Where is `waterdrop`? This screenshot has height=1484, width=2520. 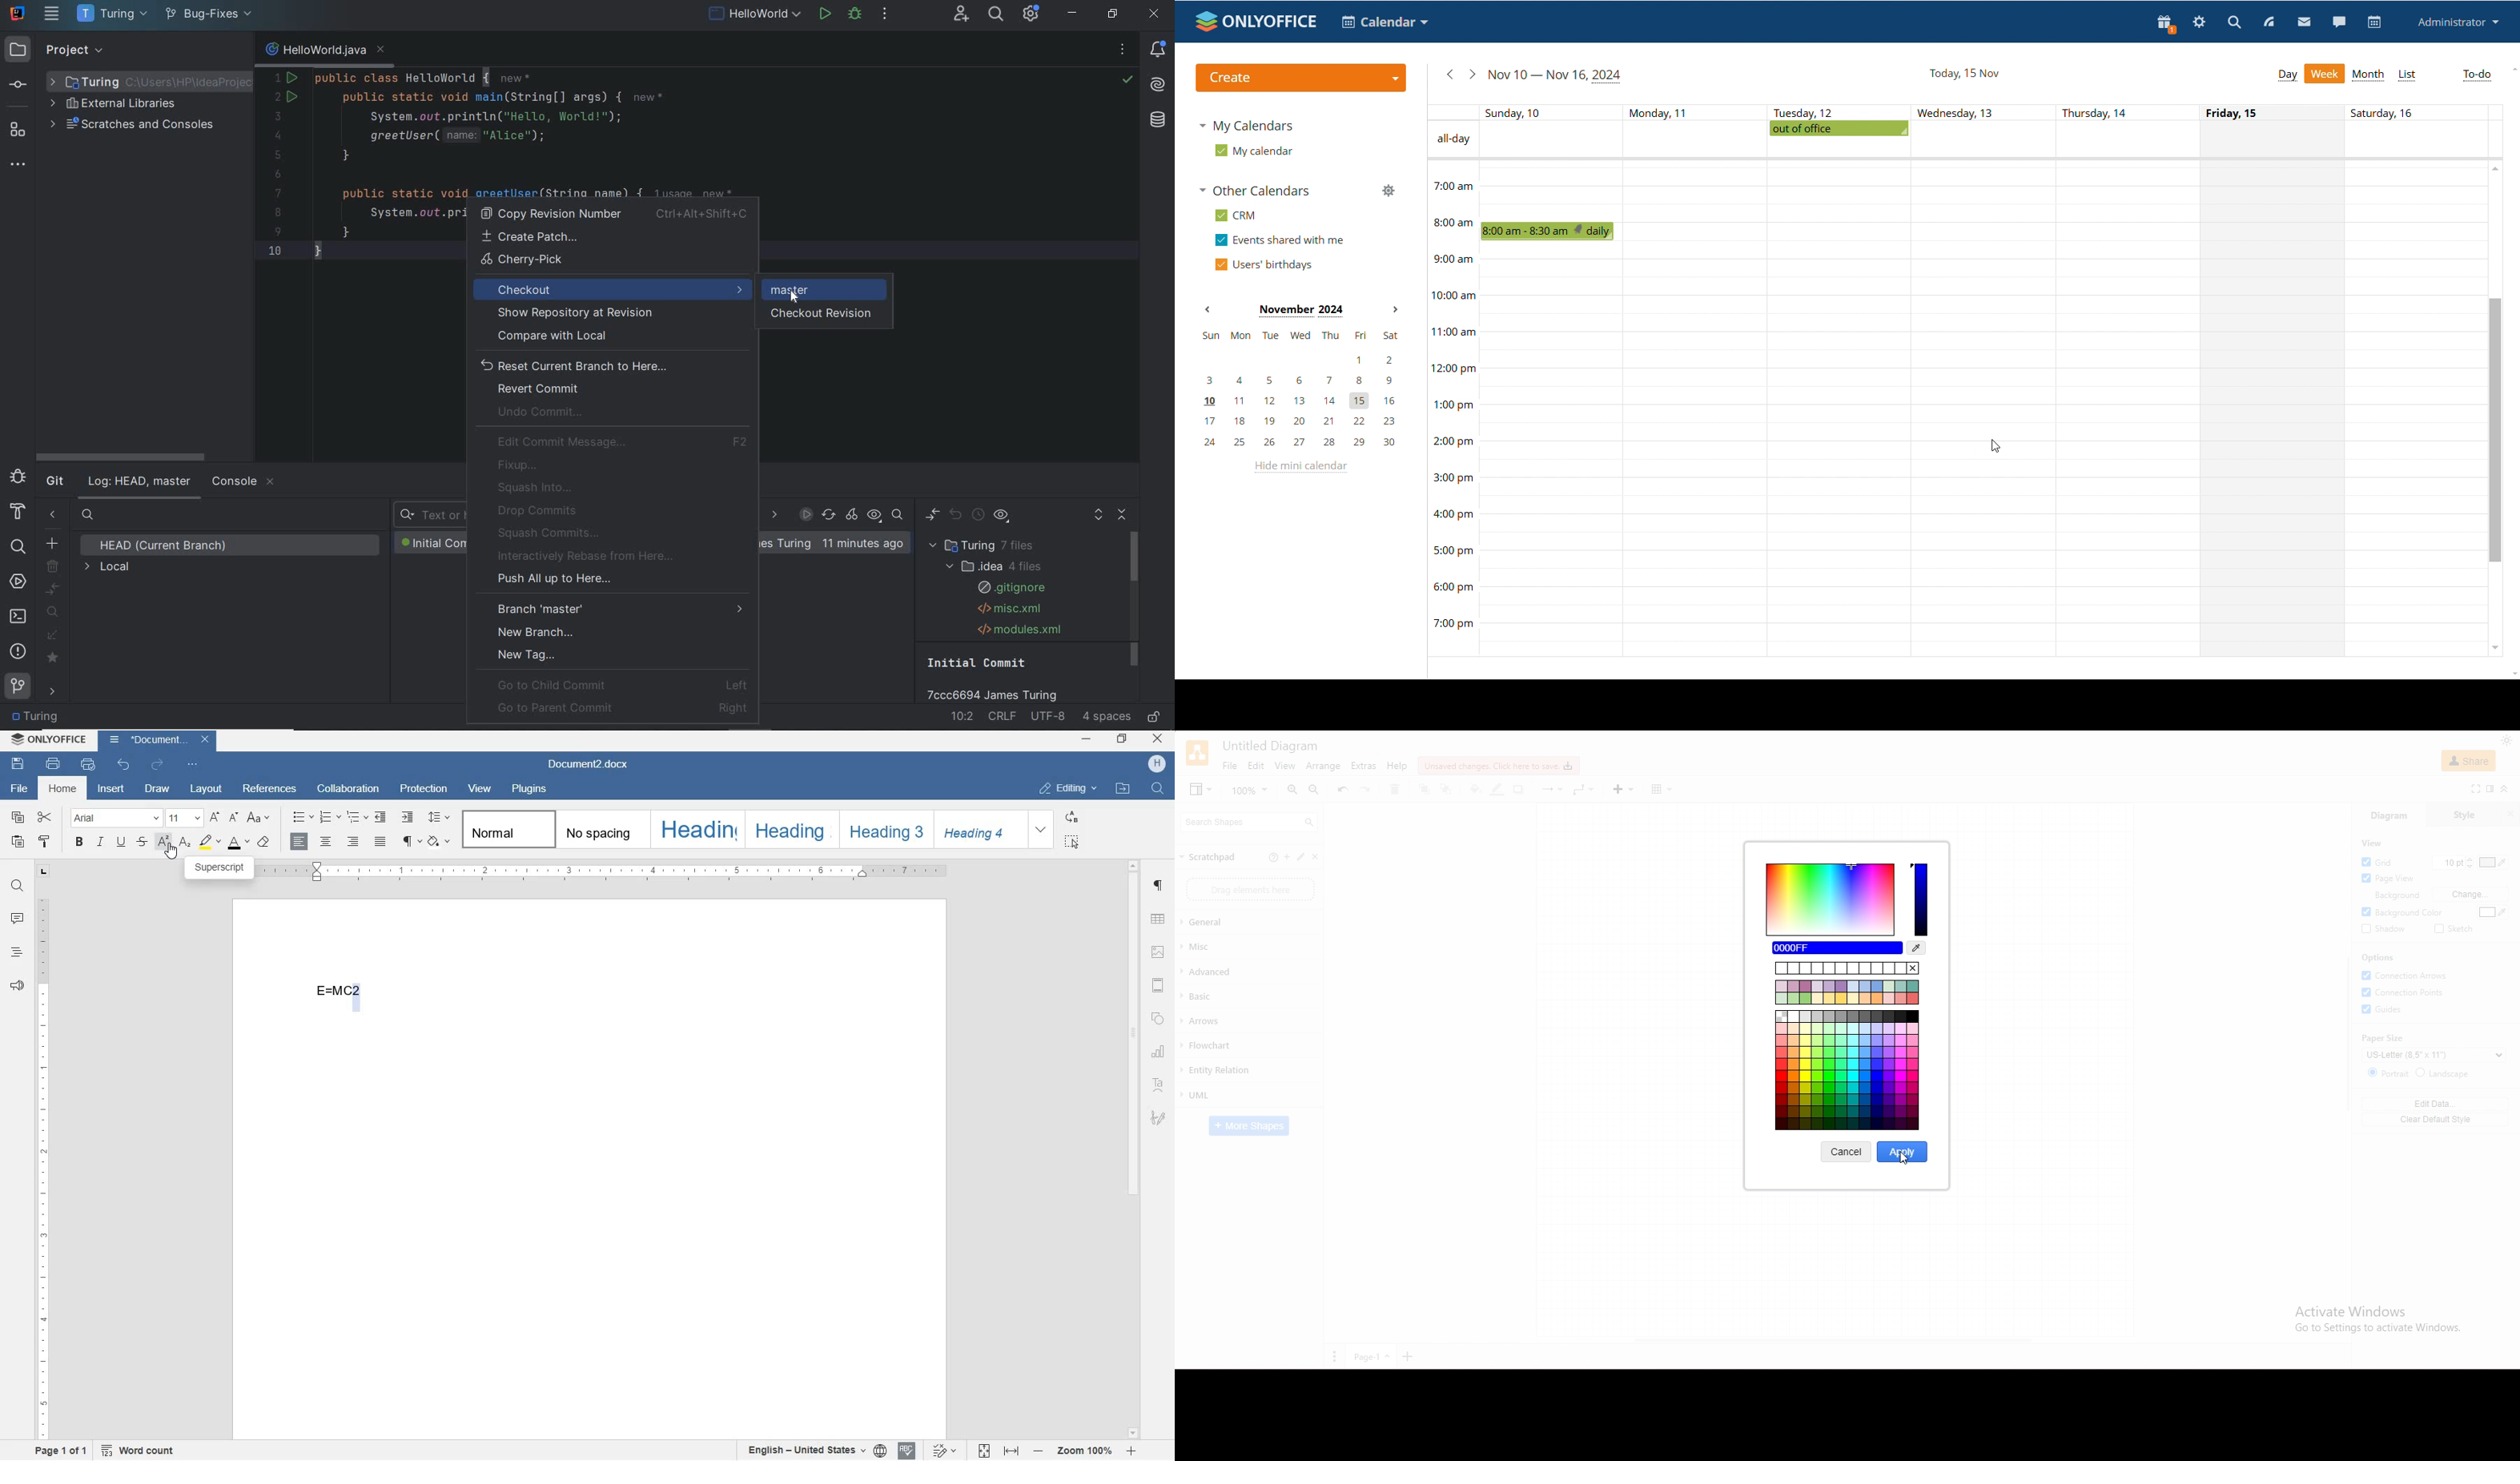
waterdrop is located at coordinates (1916, 948).